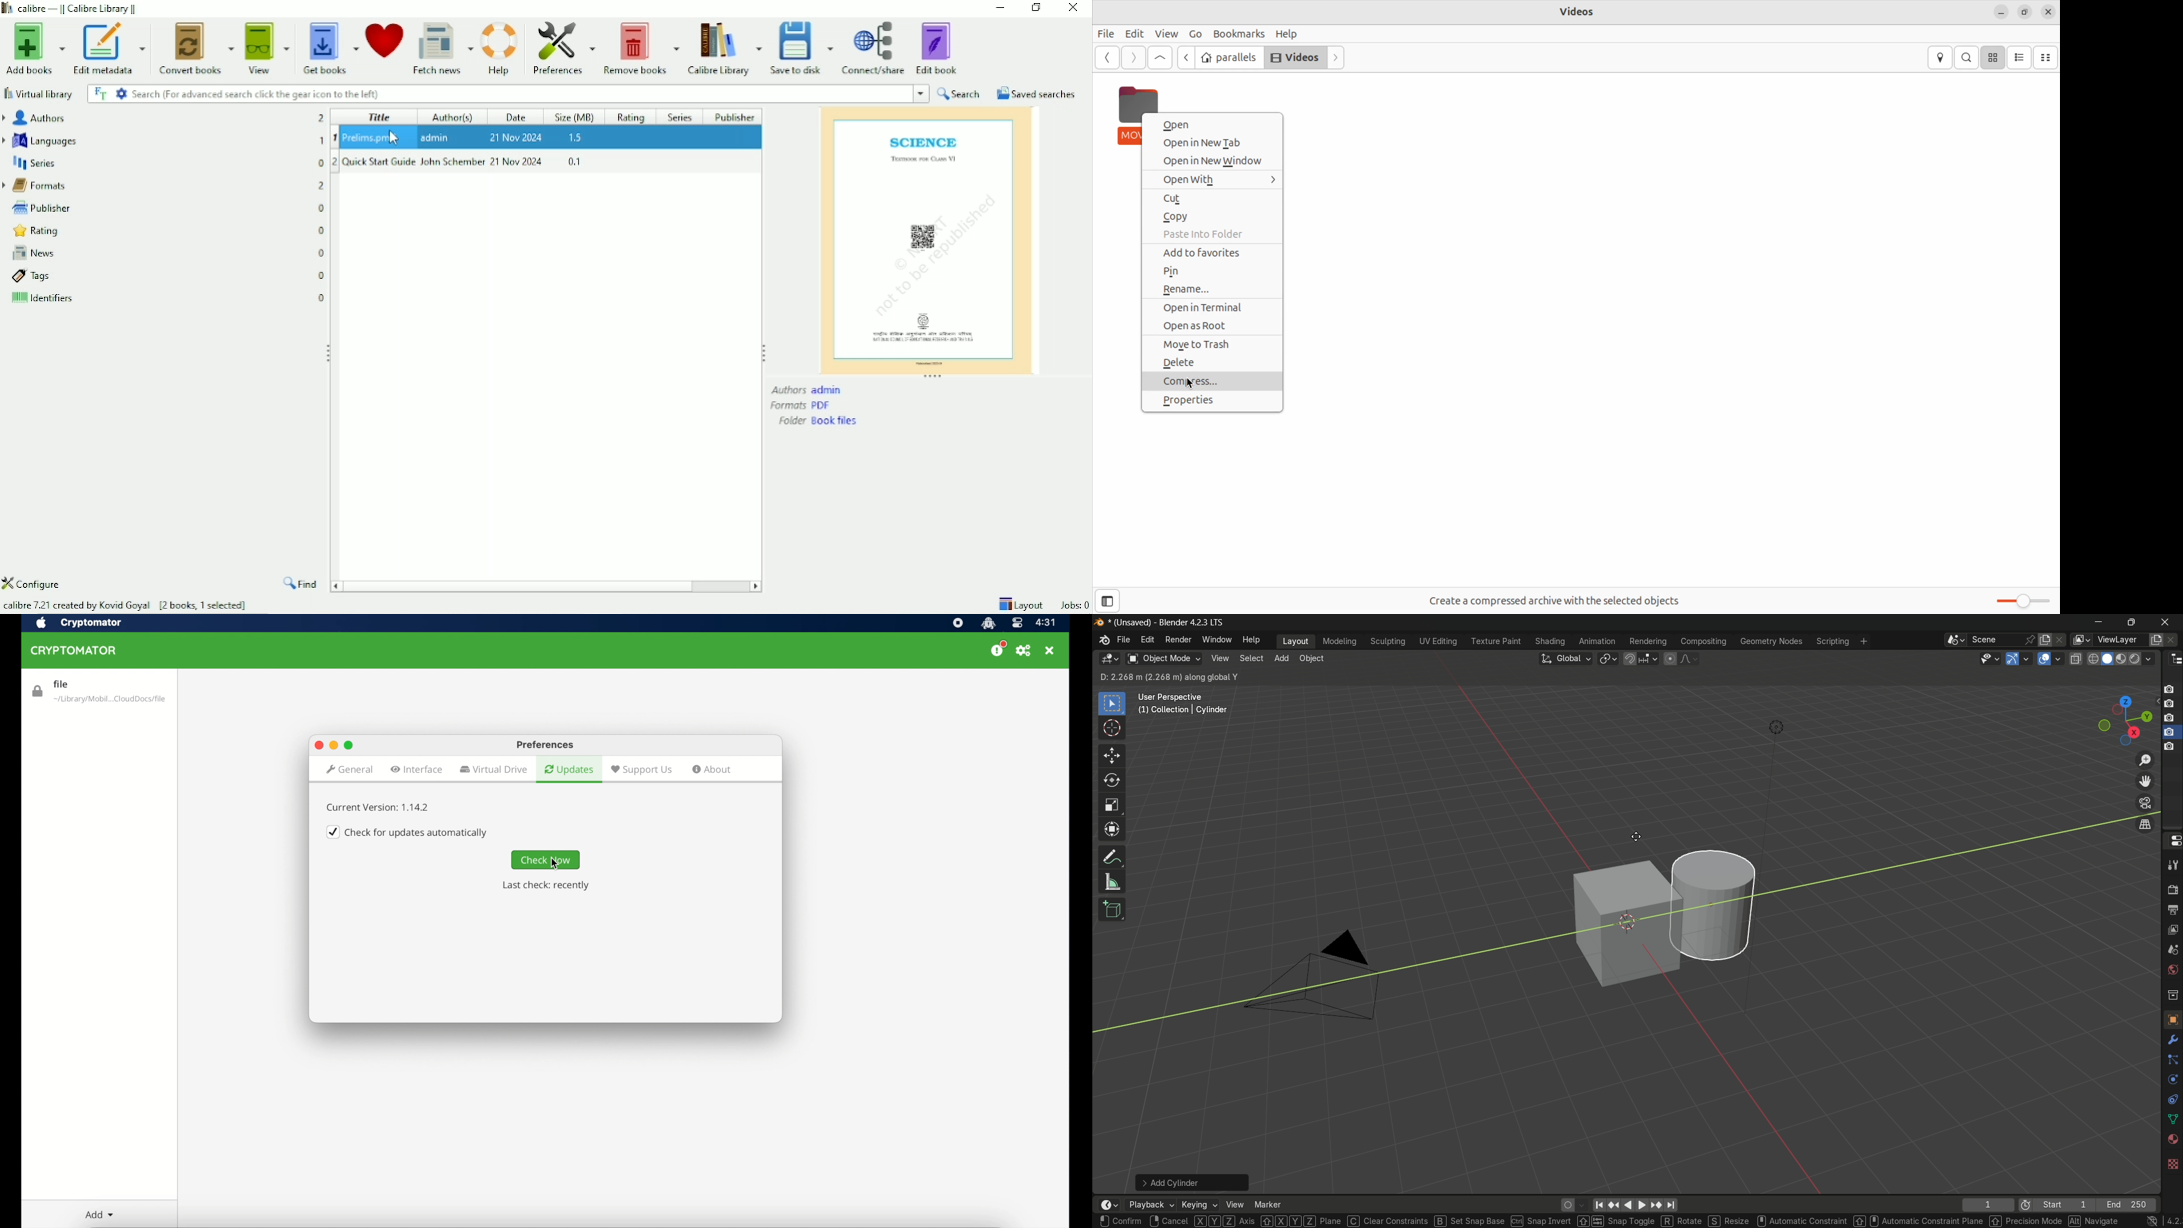  What do you see at coordinates (1075, 605) in the screenshot?
I see `Jobs` at bounding box center [1075, 605].